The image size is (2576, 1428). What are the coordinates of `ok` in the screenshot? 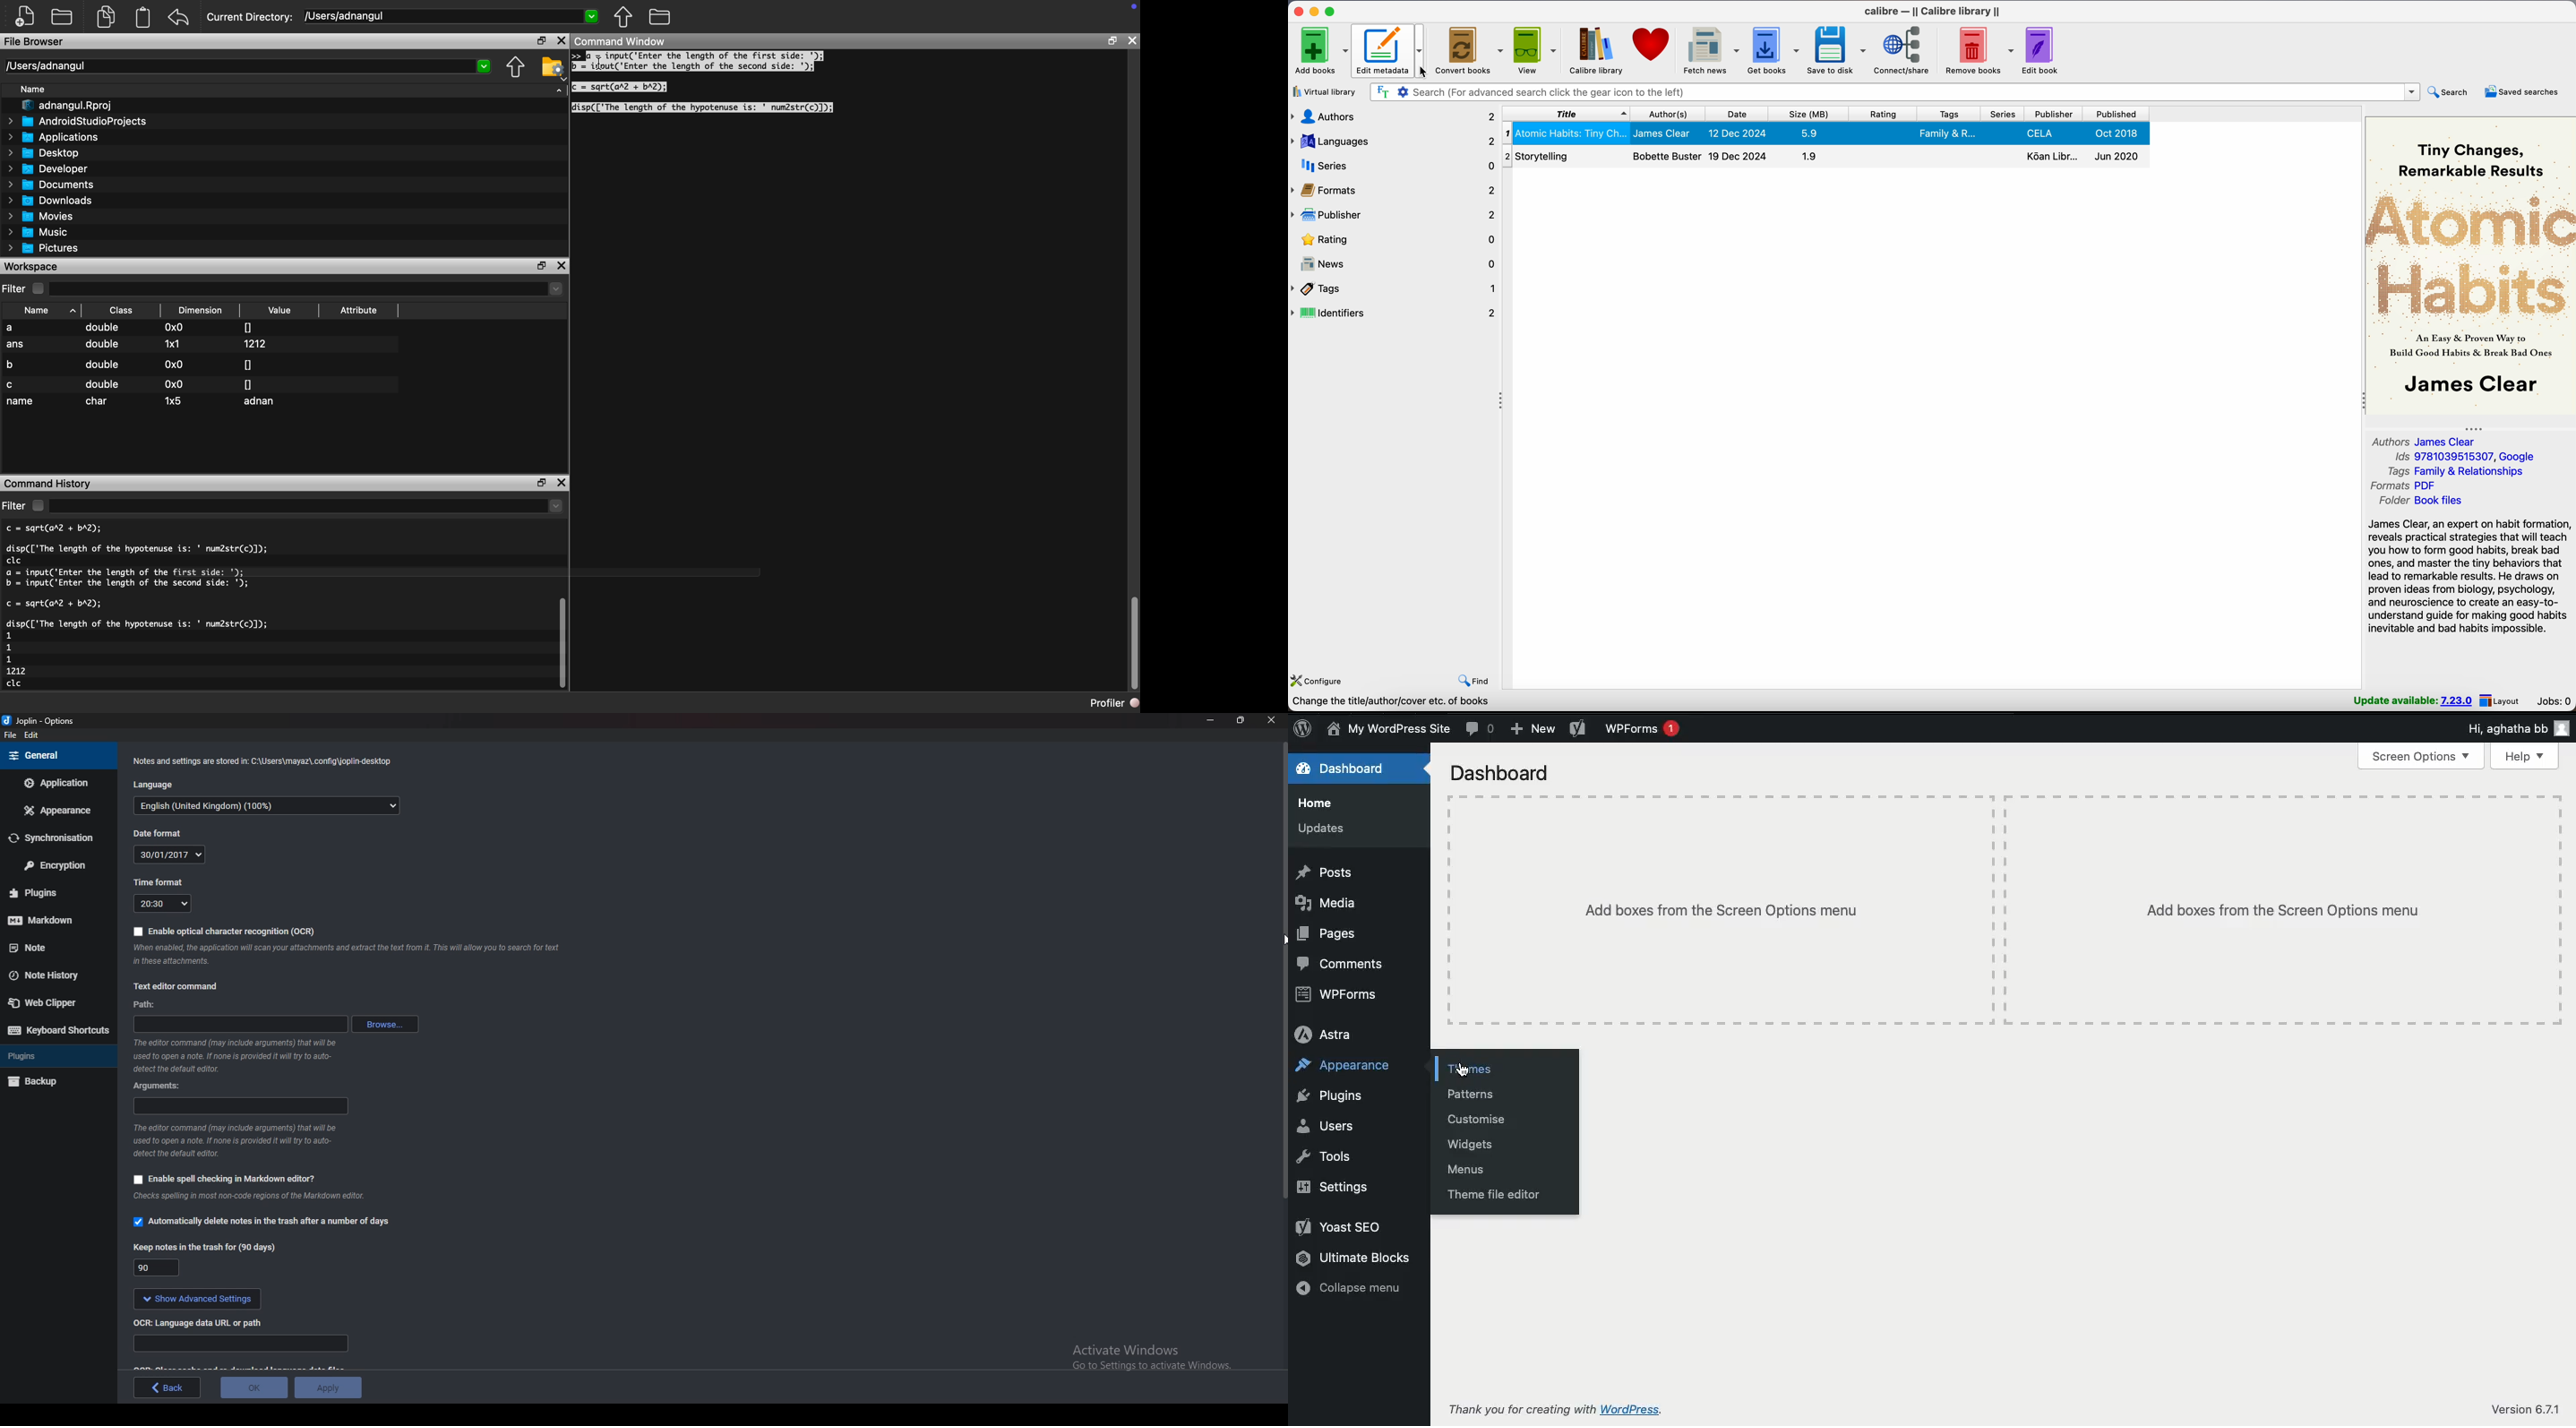 It's located at (255, 1387).